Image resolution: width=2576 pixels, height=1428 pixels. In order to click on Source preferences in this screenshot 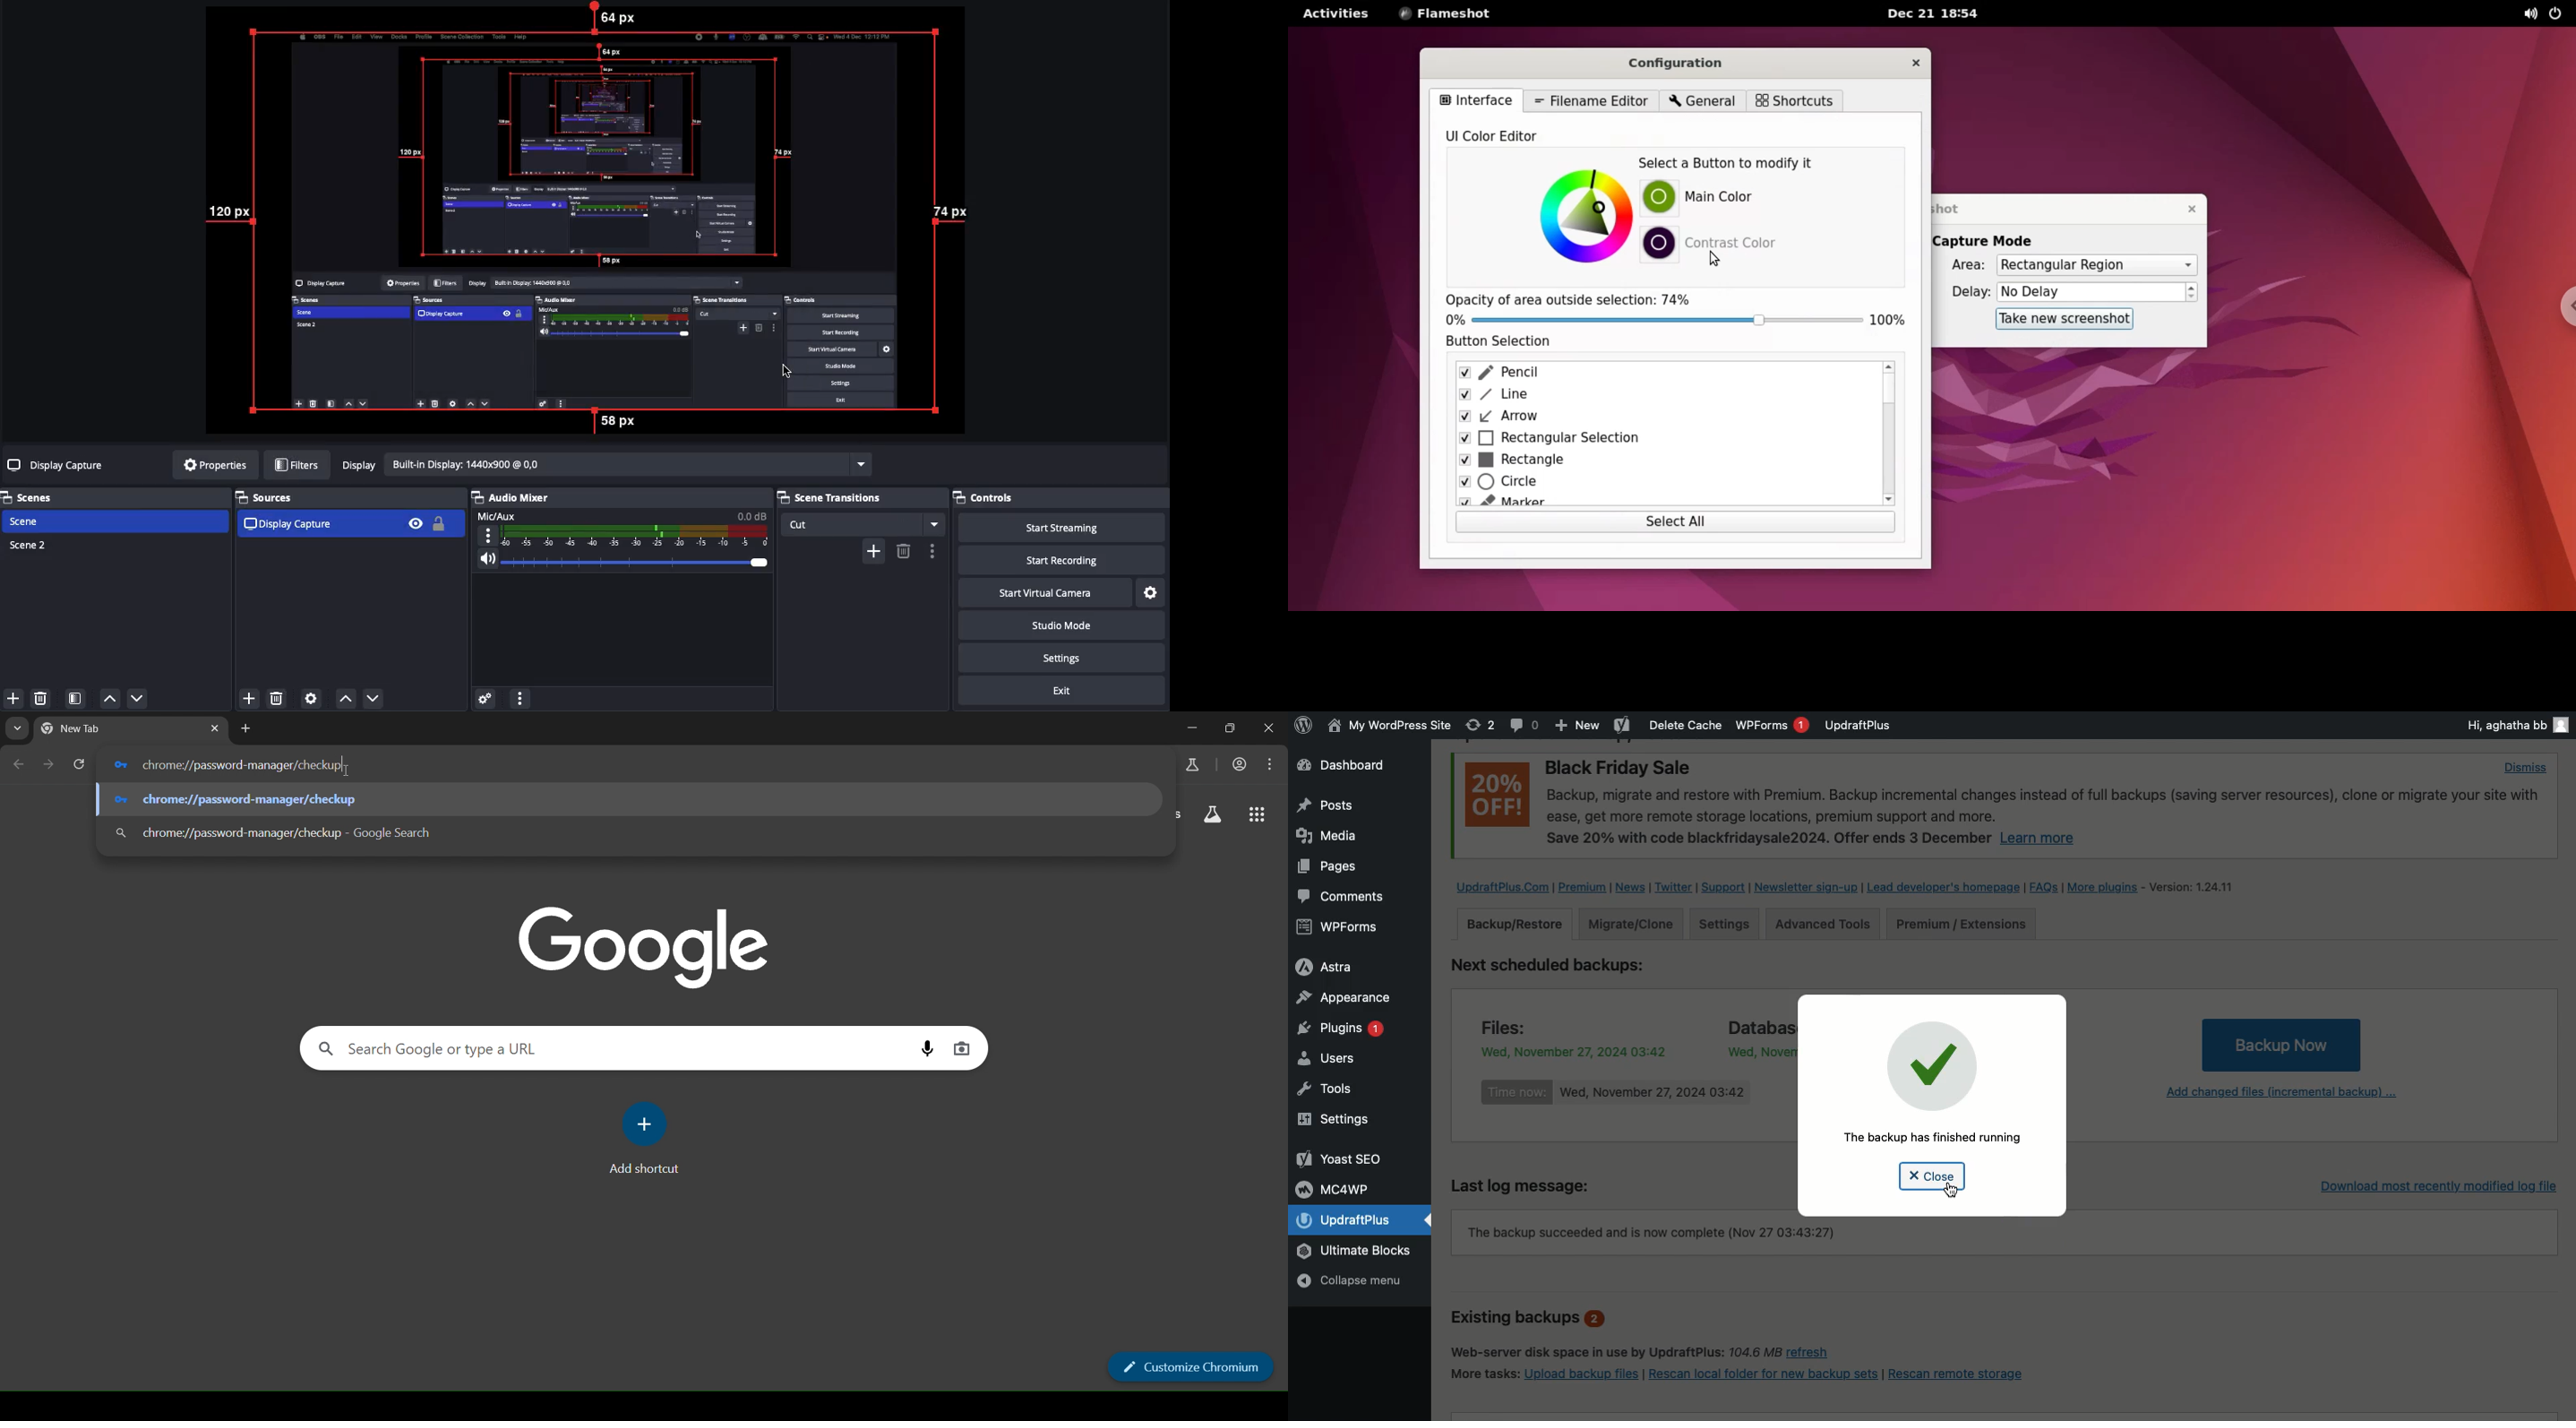, I will do `click(313, 698)`.